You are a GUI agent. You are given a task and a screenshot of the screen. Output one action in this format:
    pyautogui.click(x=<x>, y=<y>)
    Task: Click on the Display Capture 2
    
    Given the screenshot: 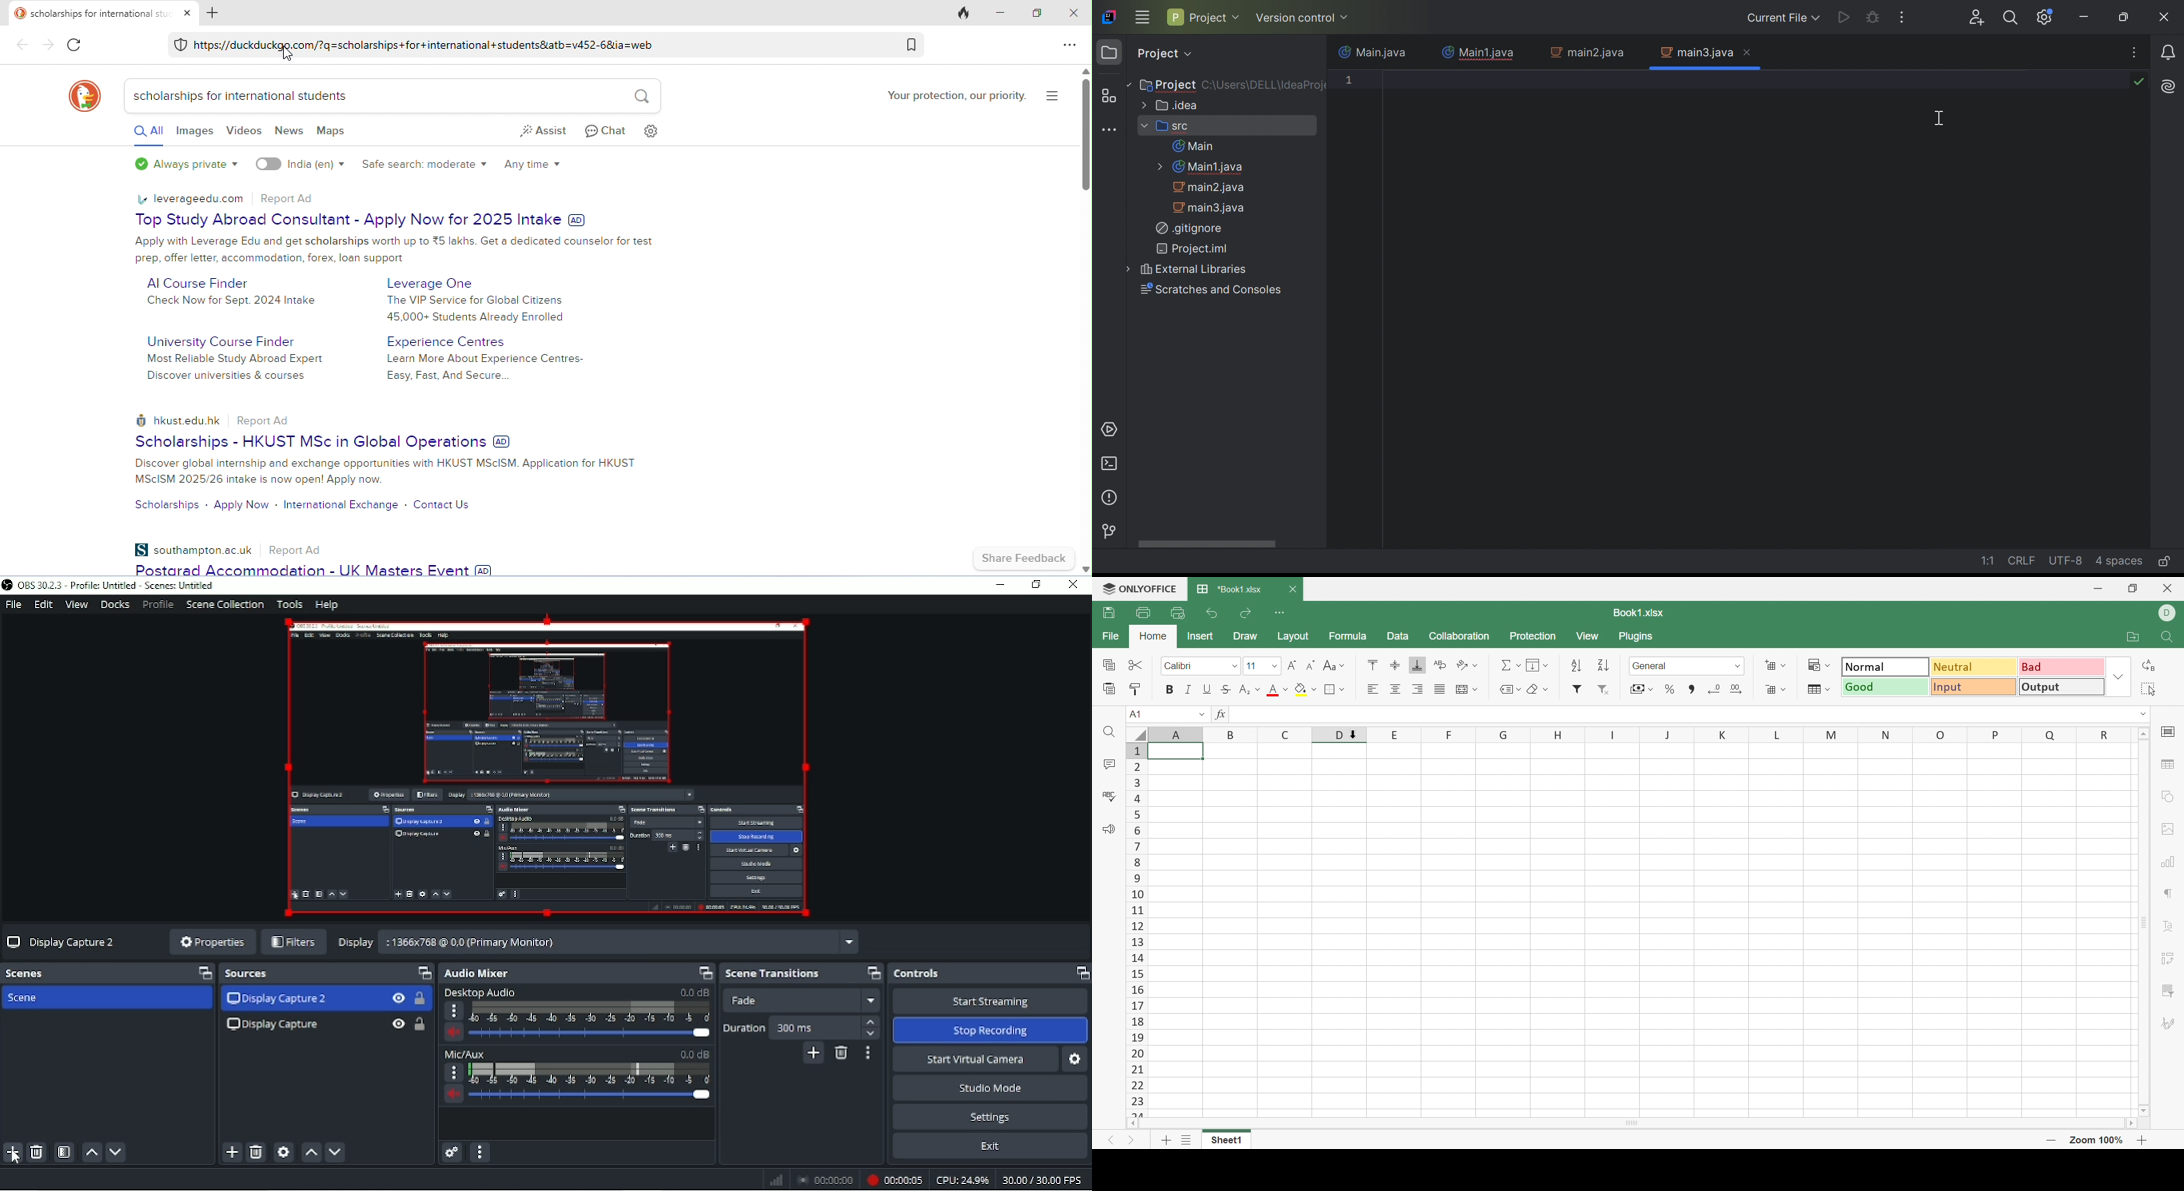 What is the action you would take?
    pyautogui.click(x=63, y=943)
    